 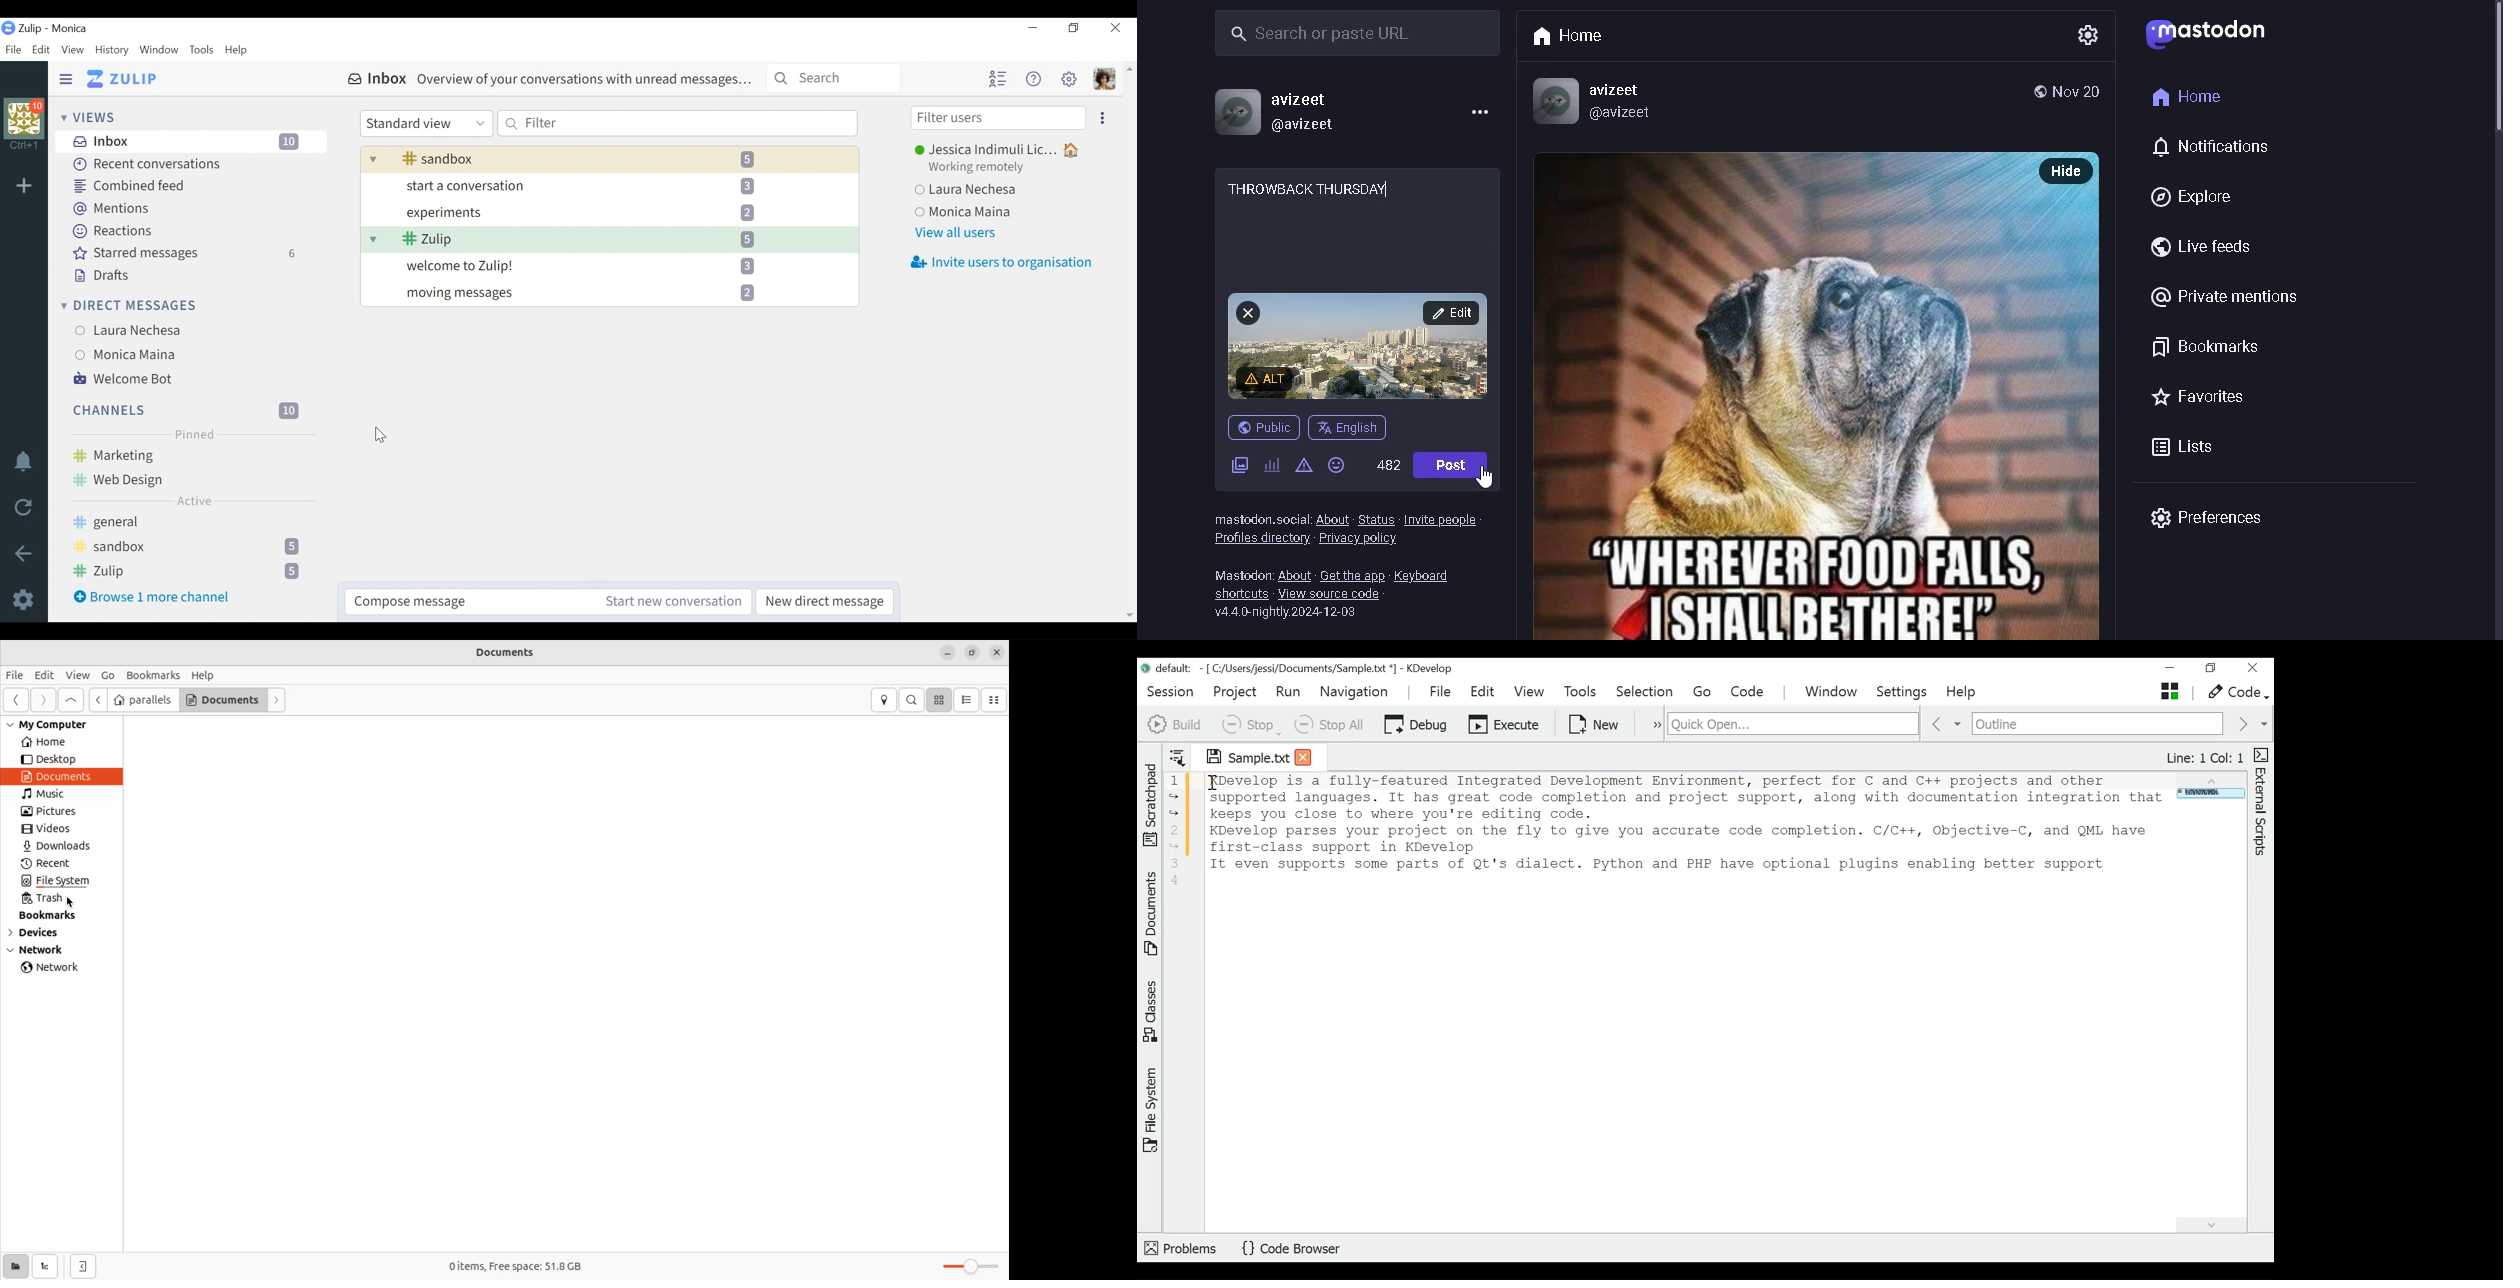 I want to click on Welcome to Zulip! 3, so click(x=610, y=266).